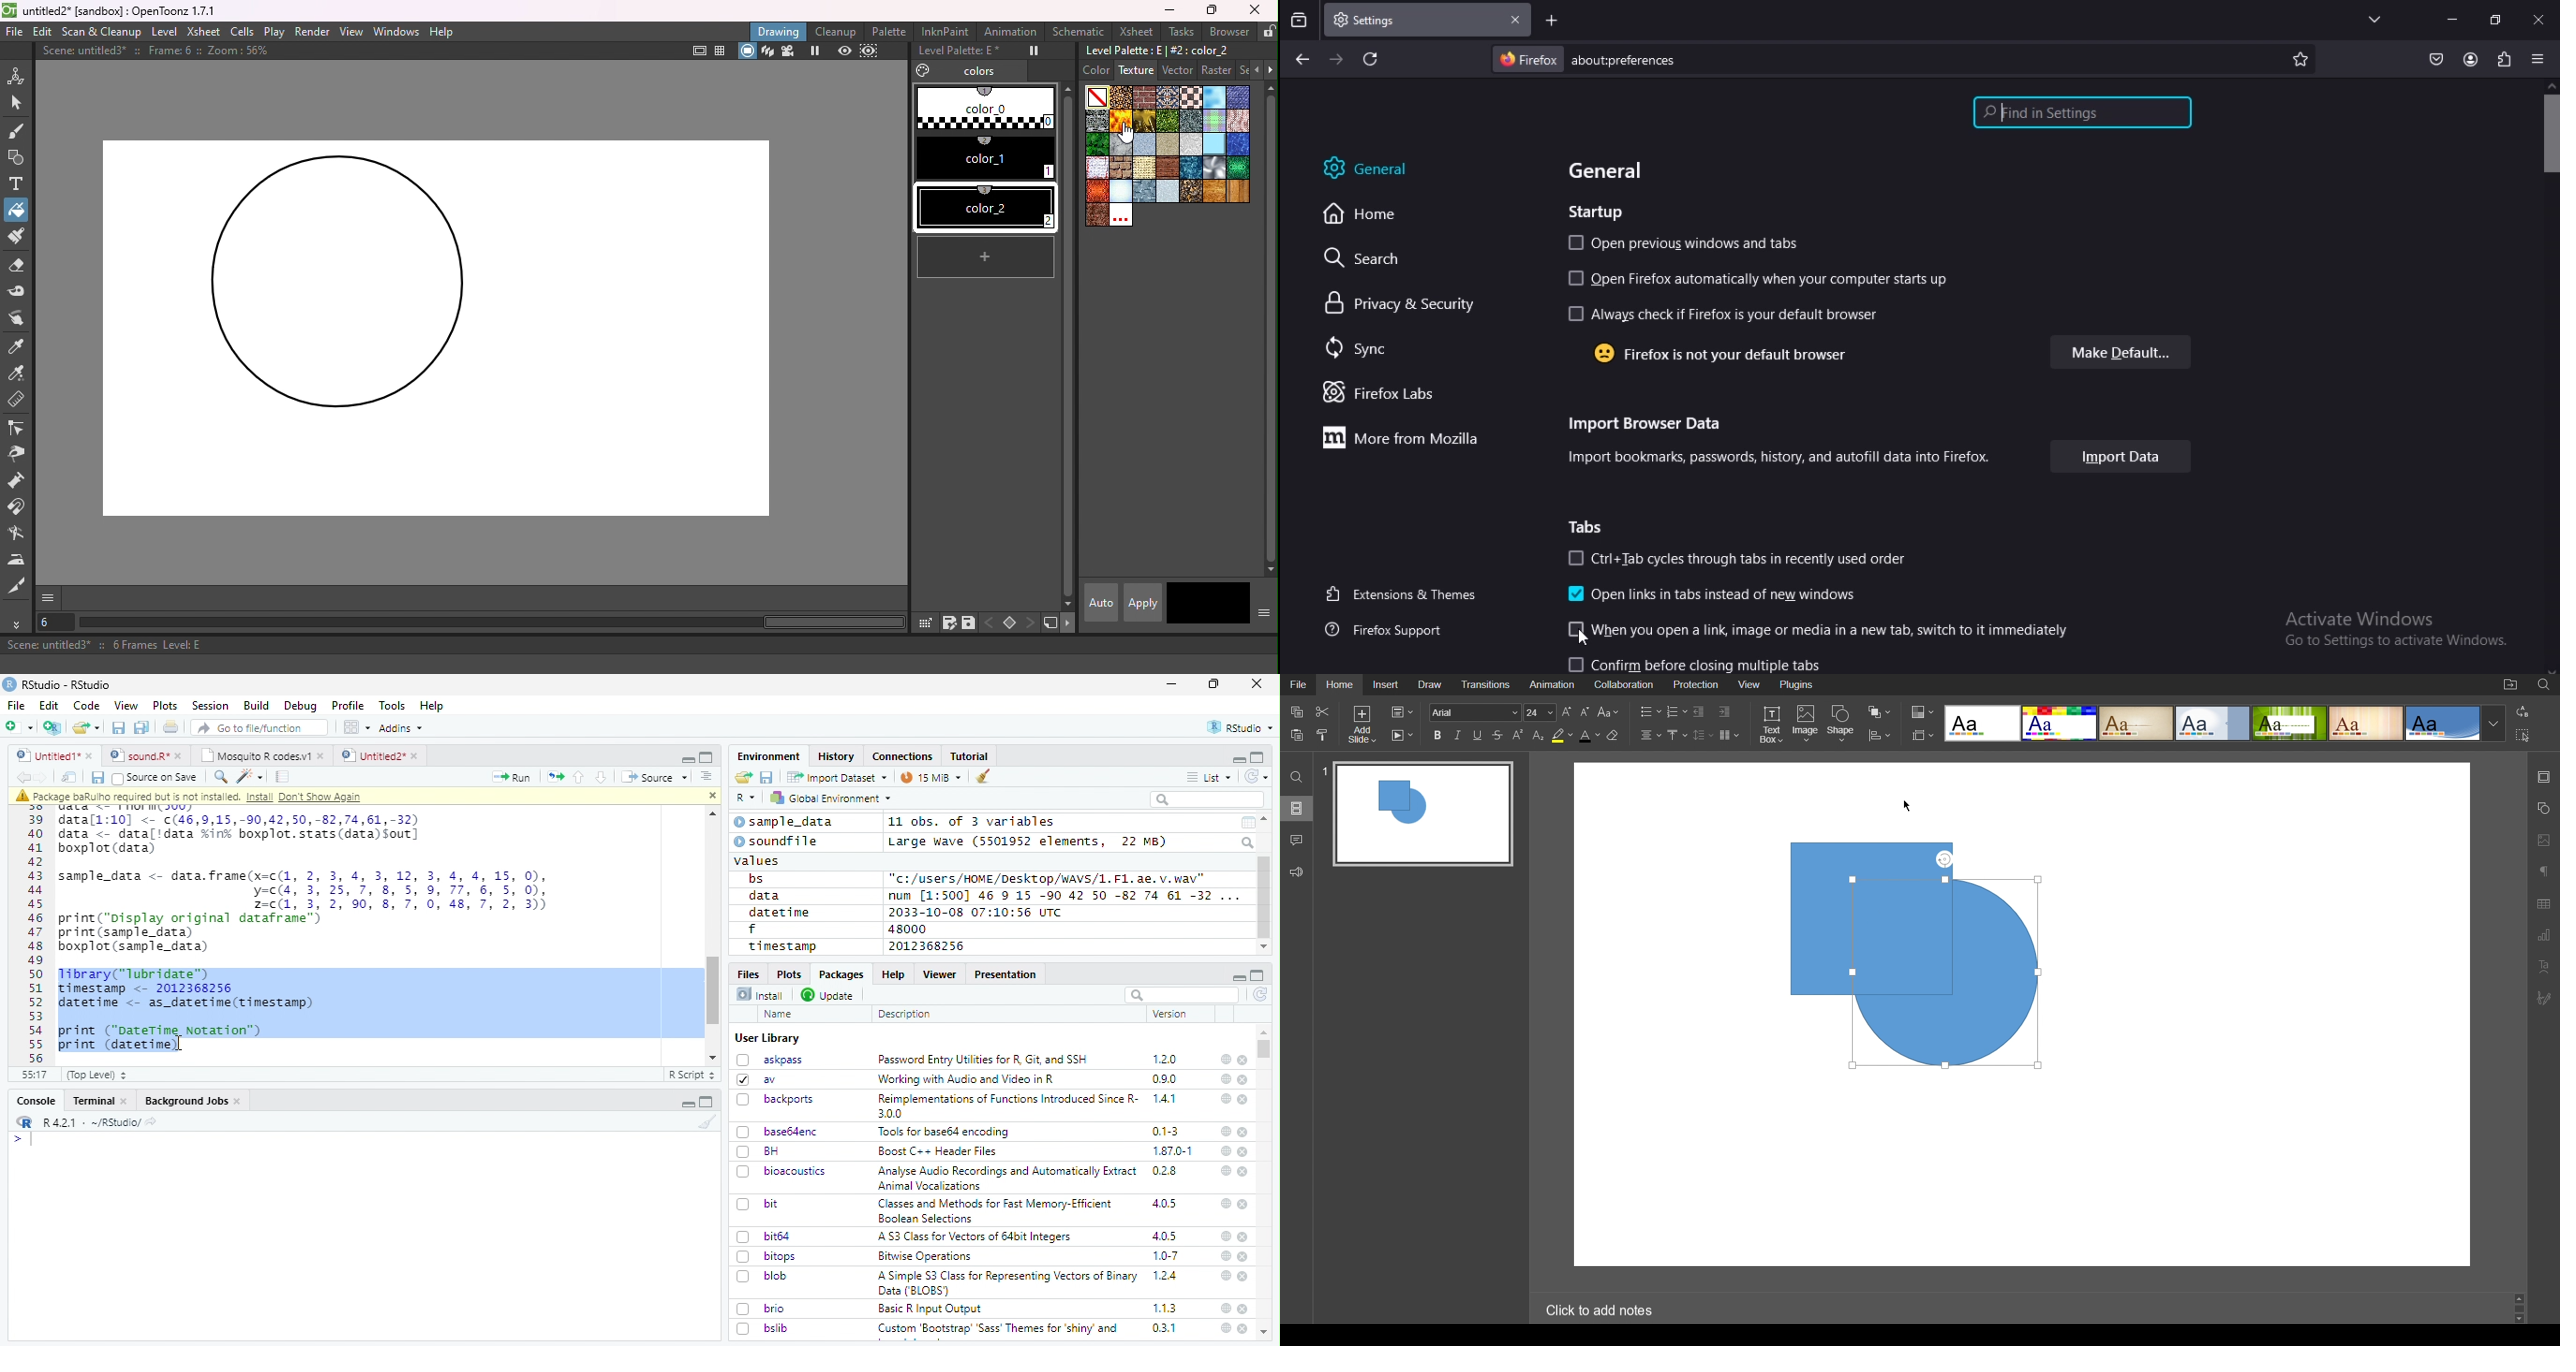  What do you see at coordinates (1539, 736) in the screenshot?
I see `Subscript` at bounding box center [1539, 736].